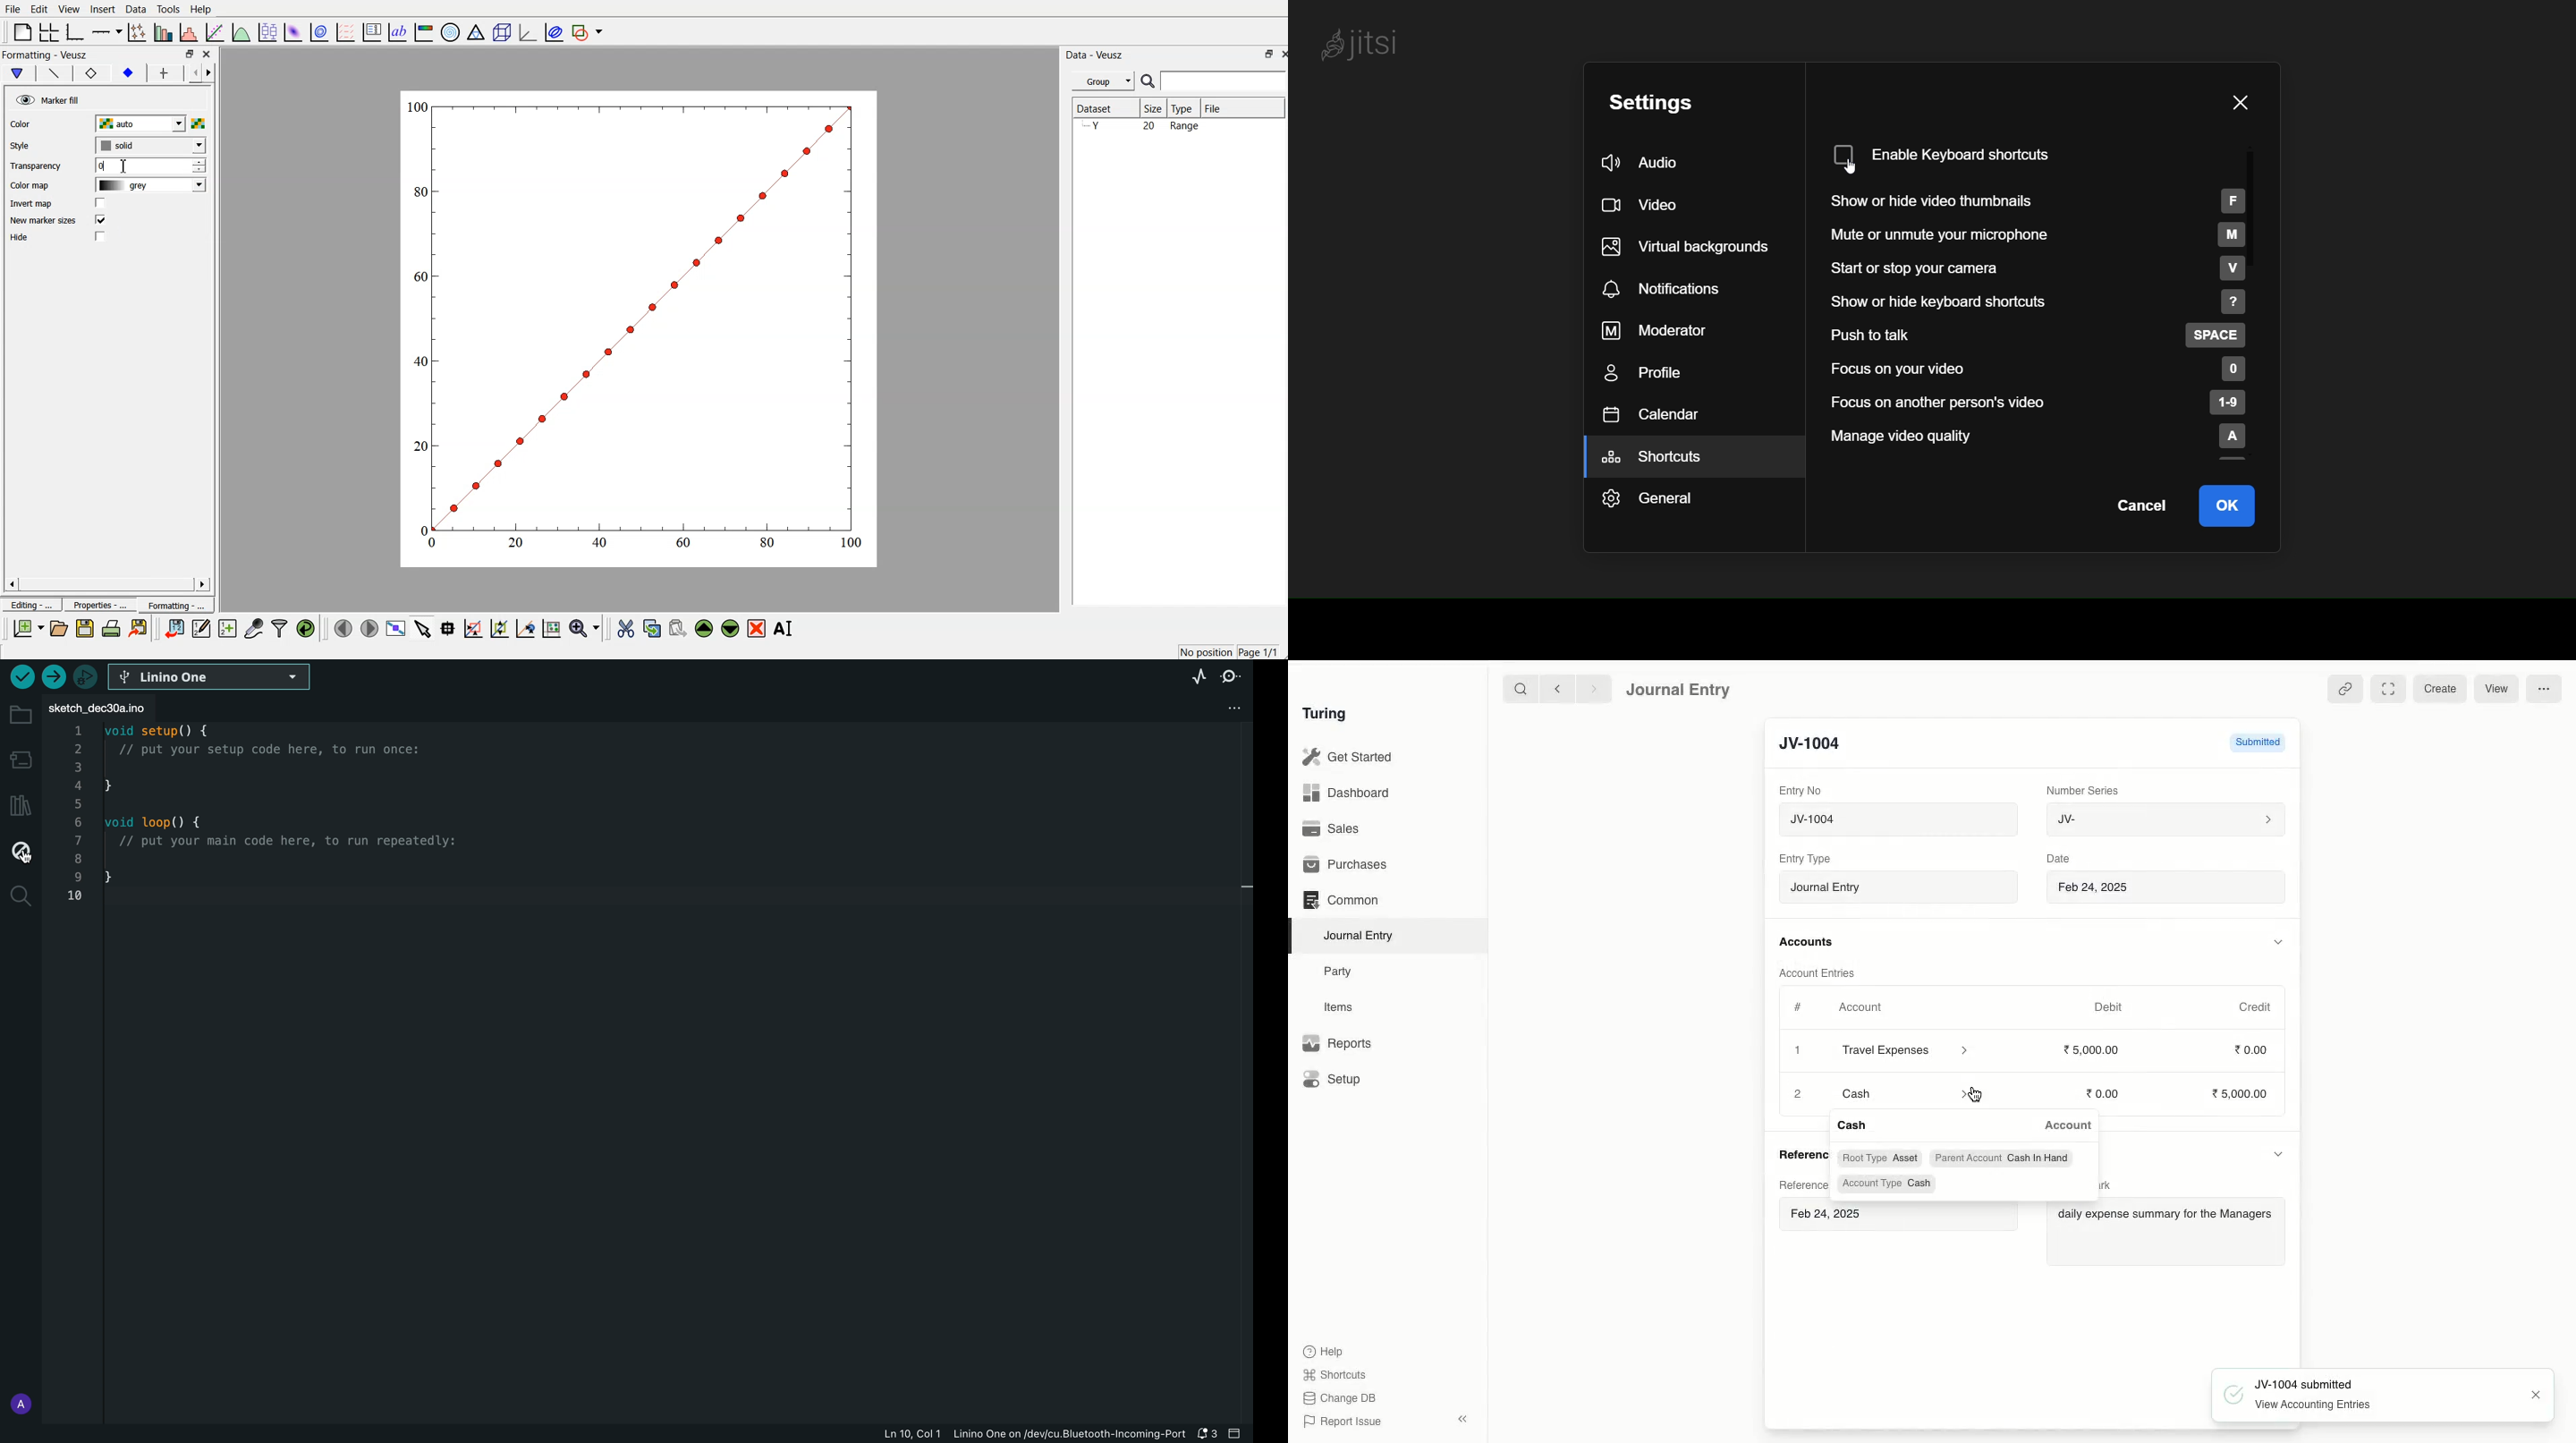 The width and height of the screenshot is (2576, 1456). I want to click on Shortcuts, so click(1337, 1375).